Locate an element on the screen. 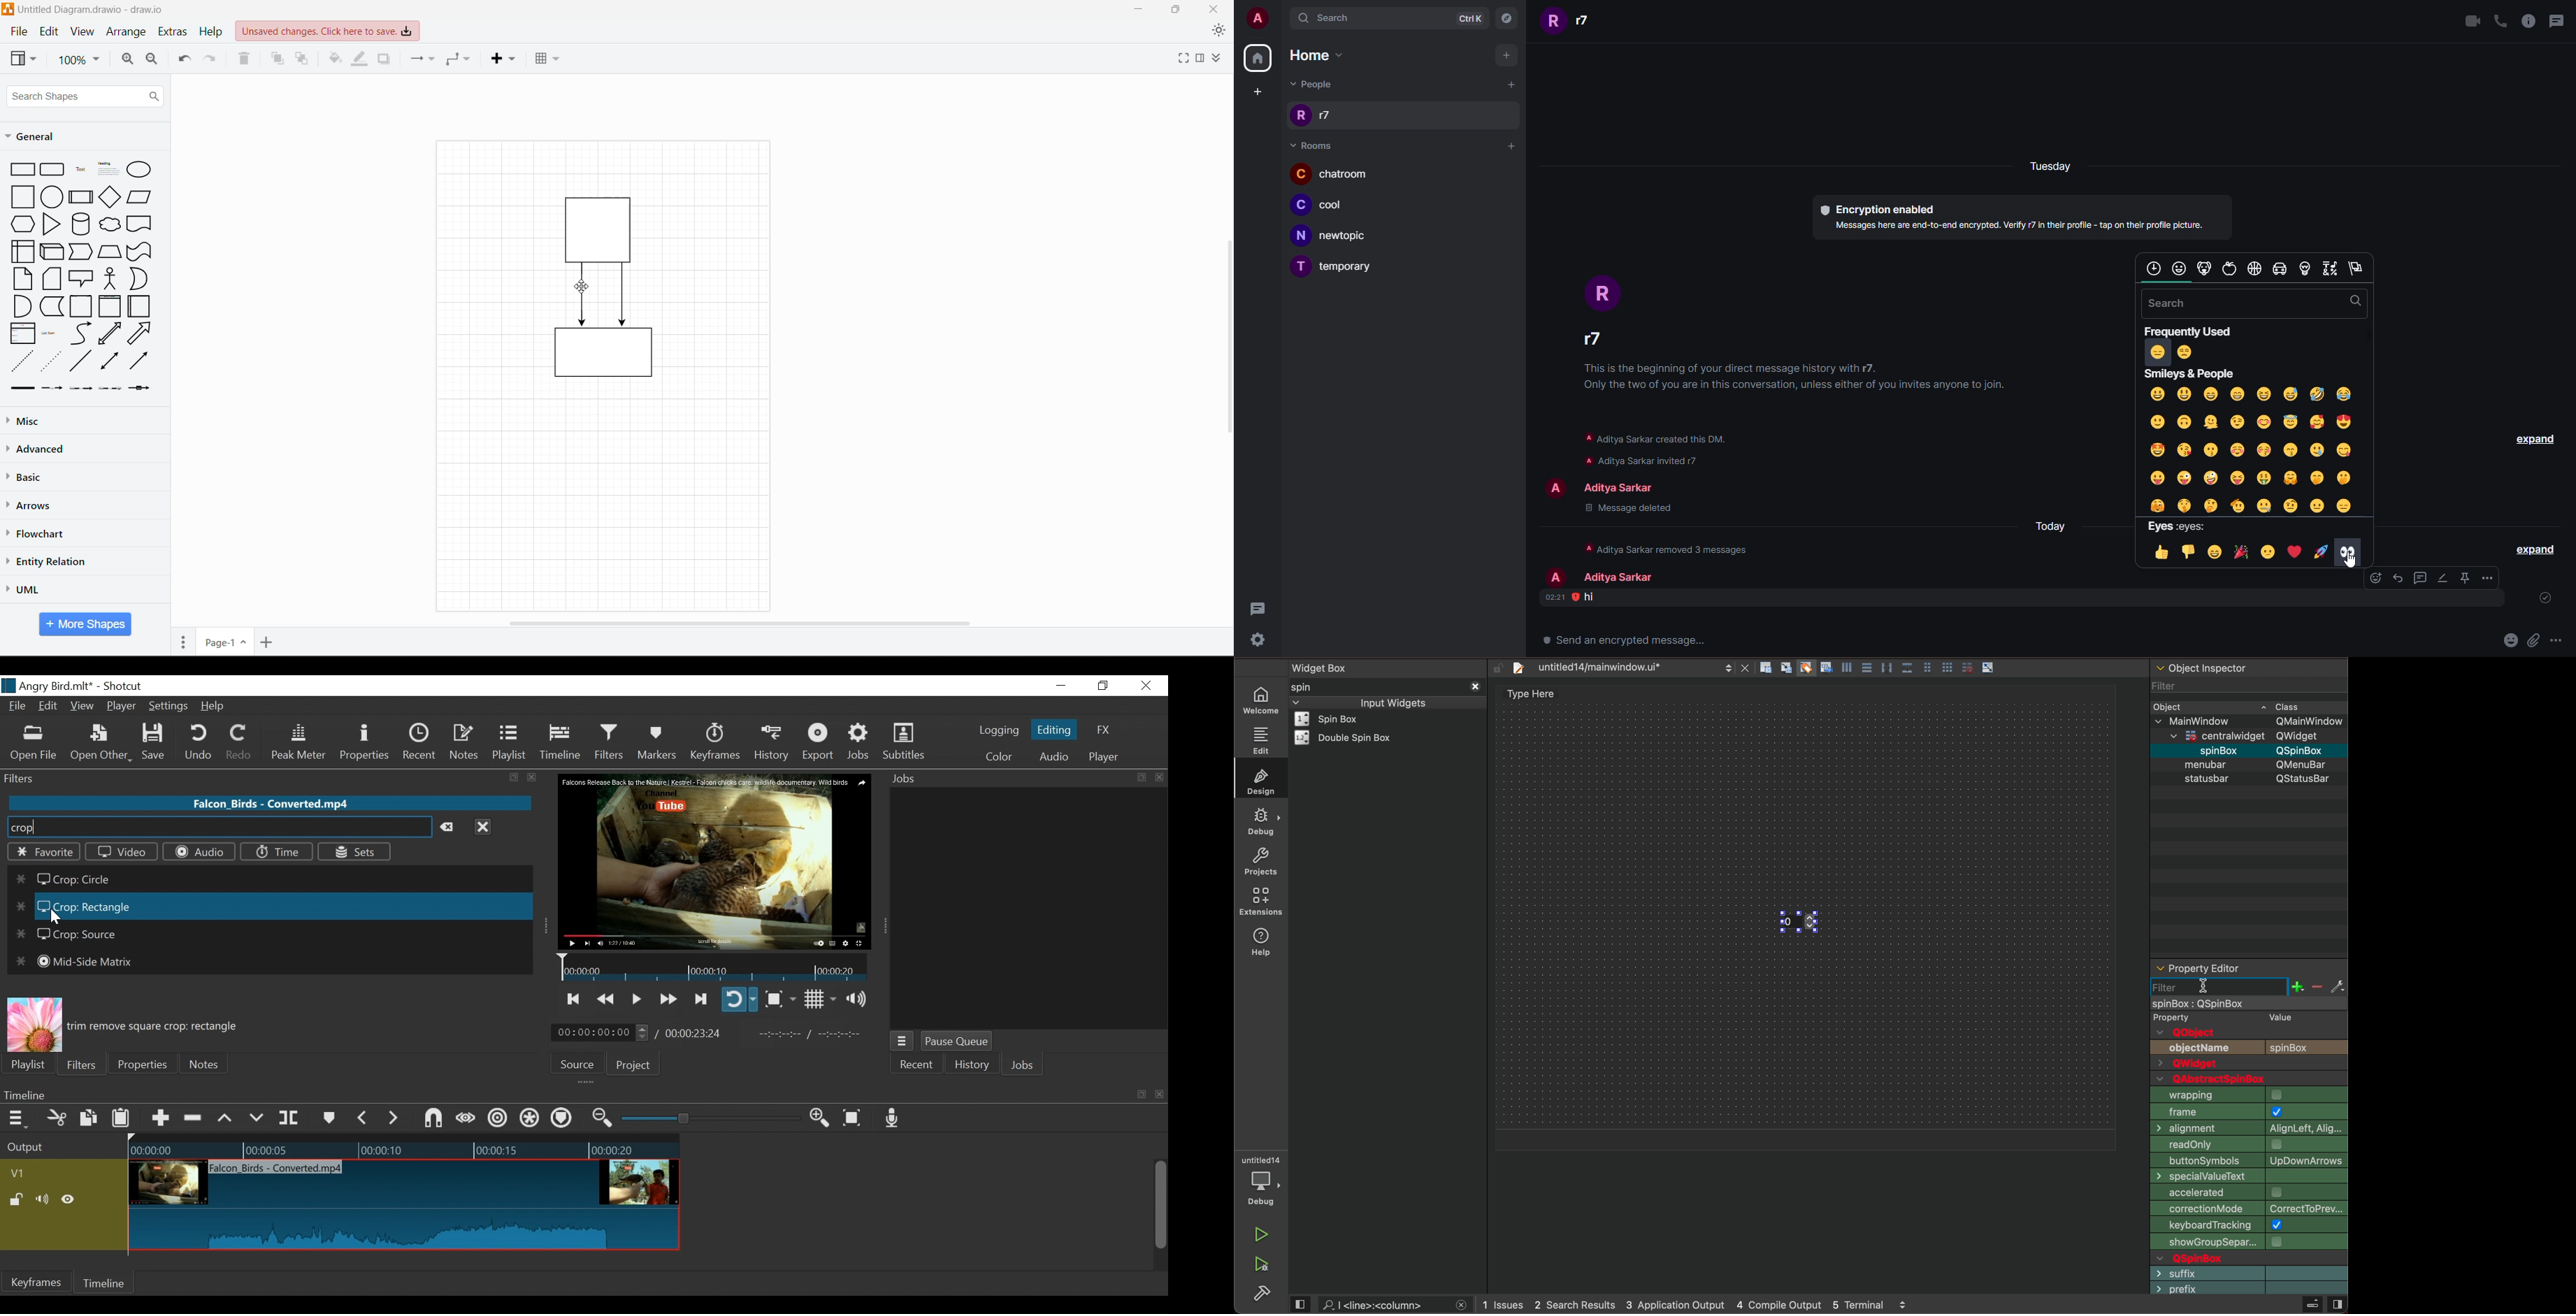 This screenshot has width=2576, height=1316. profile is located at coordinates (1555, 577).